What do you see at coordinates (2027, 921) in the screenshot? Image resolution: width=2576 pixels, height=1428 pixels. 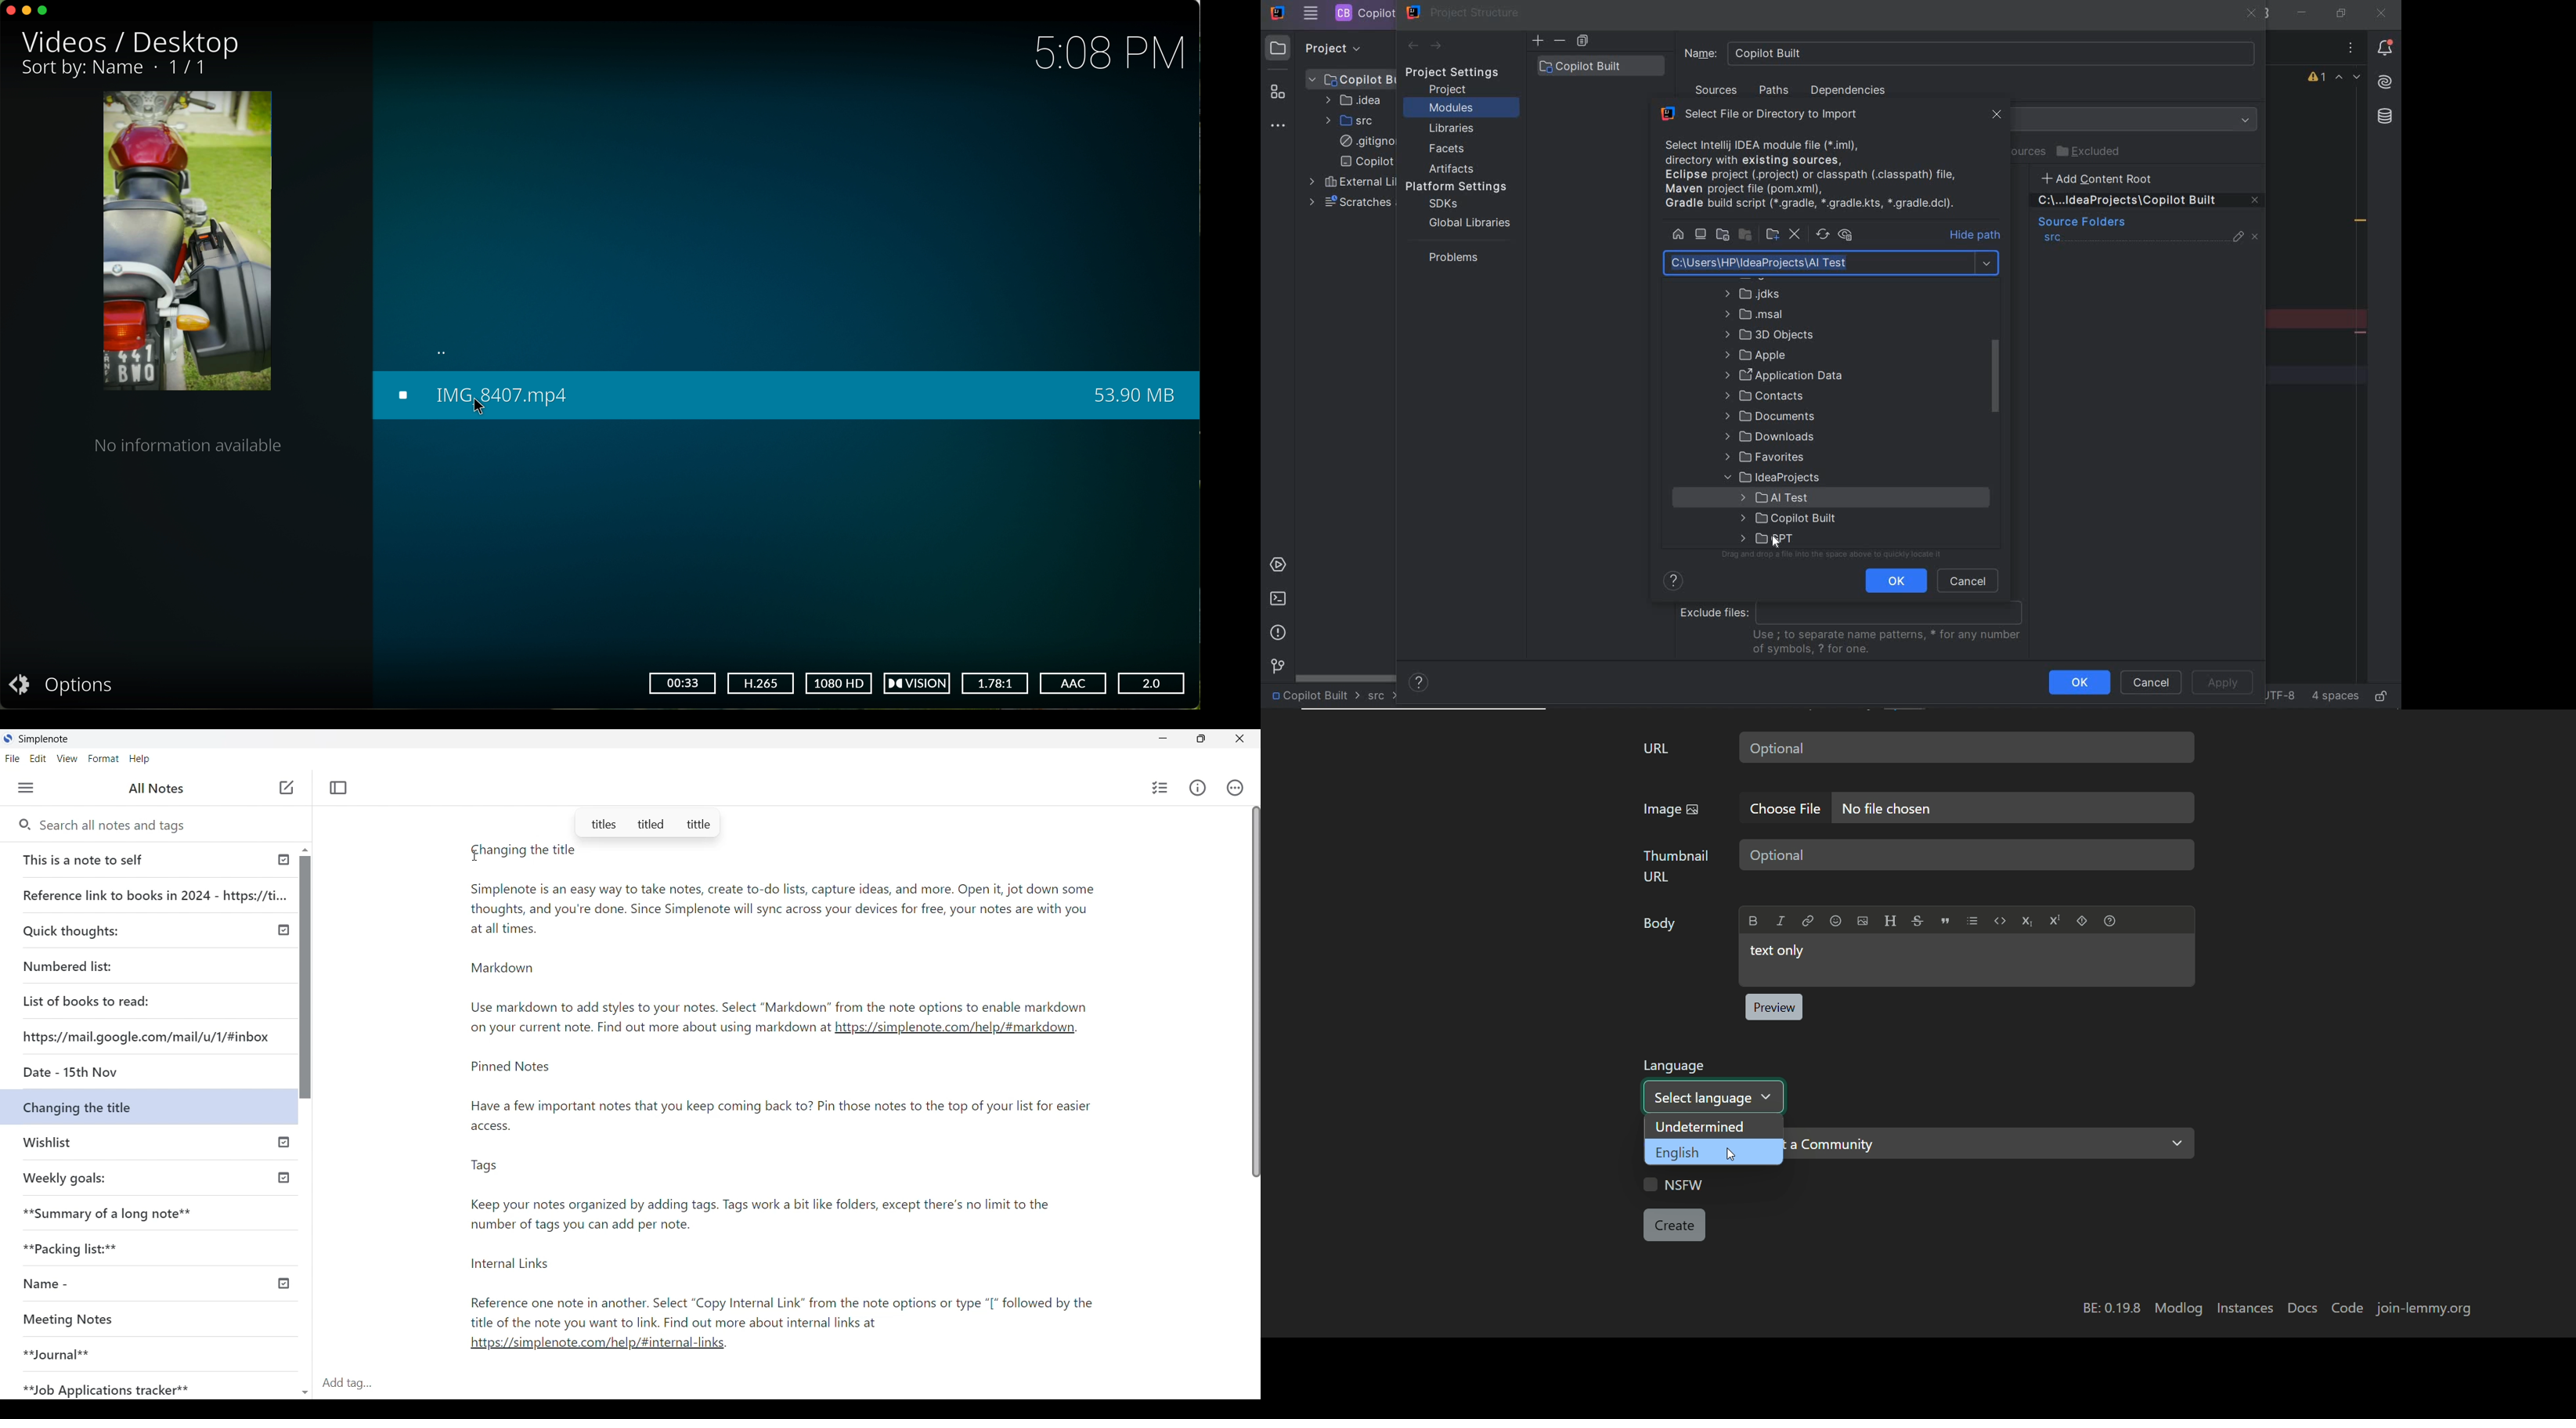 I see `Subscript` at bounding box center [2027, 921].